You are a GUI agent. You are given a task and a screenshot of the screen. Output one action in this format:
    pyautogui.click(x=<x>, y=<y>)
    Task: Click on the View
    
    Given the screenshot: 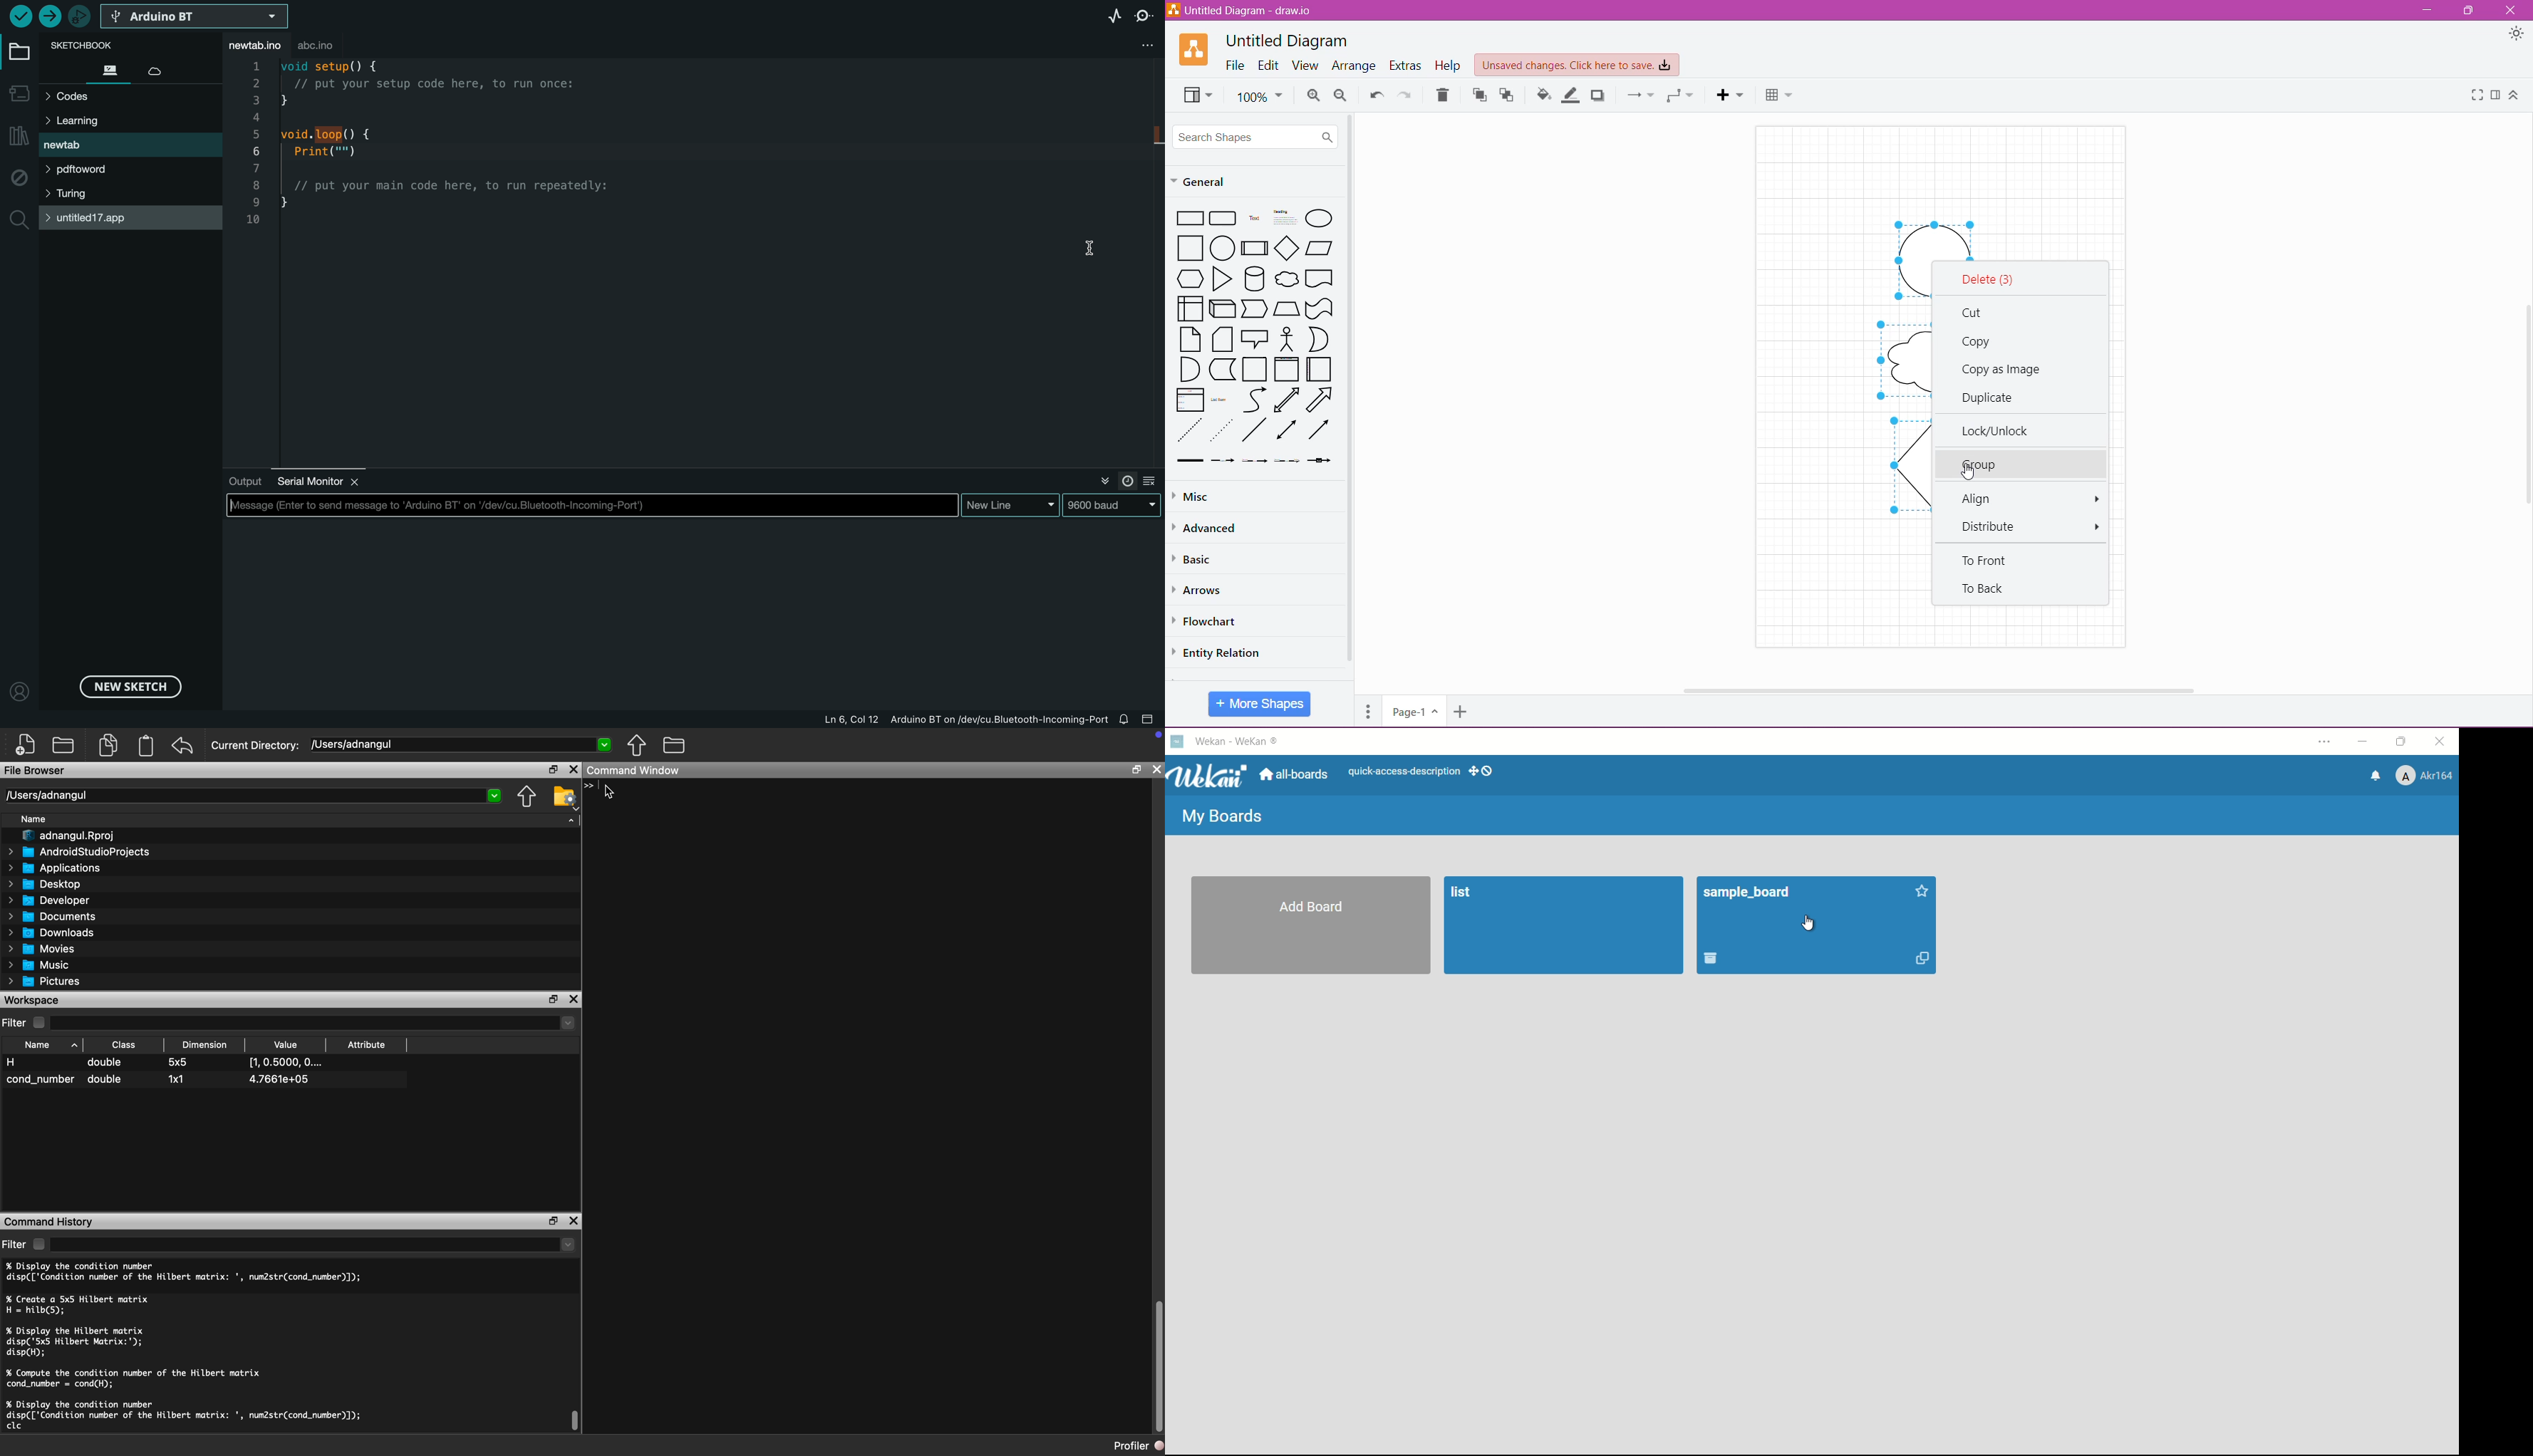 What is the action you would take?
    pyautogui.click(x=1305, y=66)
    